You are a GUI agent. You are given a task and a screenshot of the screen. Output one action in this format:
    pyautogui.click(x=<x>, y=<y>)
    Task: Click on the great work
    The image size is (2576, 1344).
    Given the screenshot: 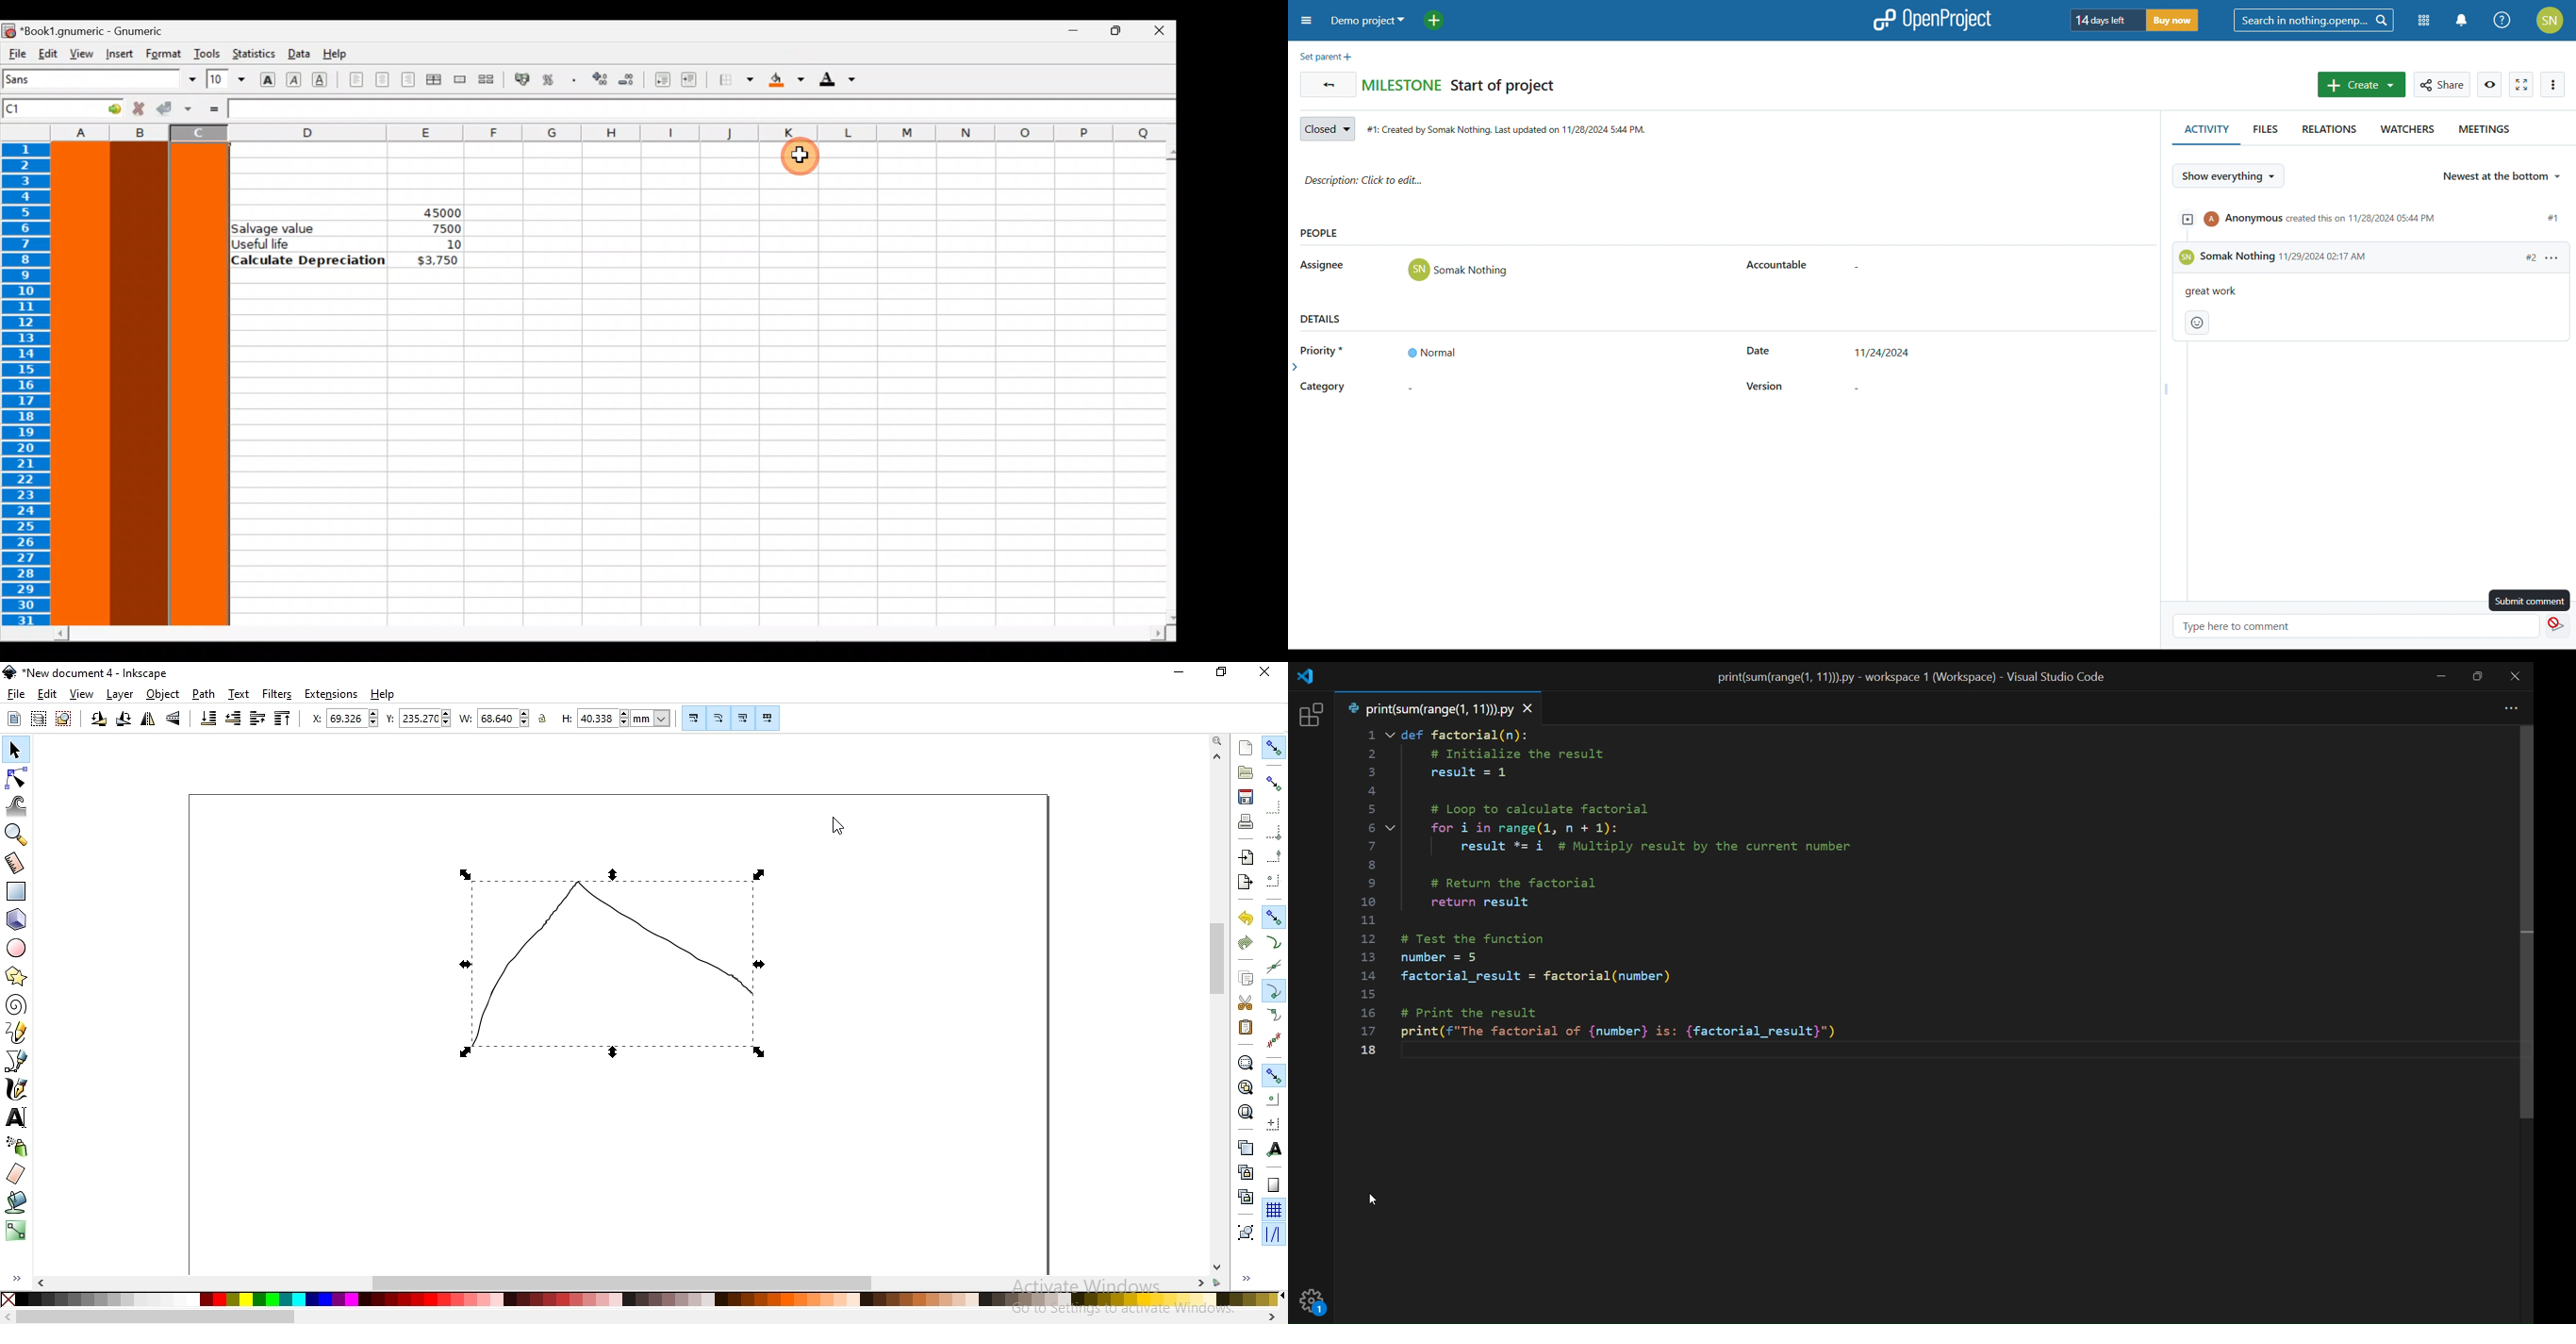 What is the action you would take?
    pyautogui.click(x=2217, y=289)
    